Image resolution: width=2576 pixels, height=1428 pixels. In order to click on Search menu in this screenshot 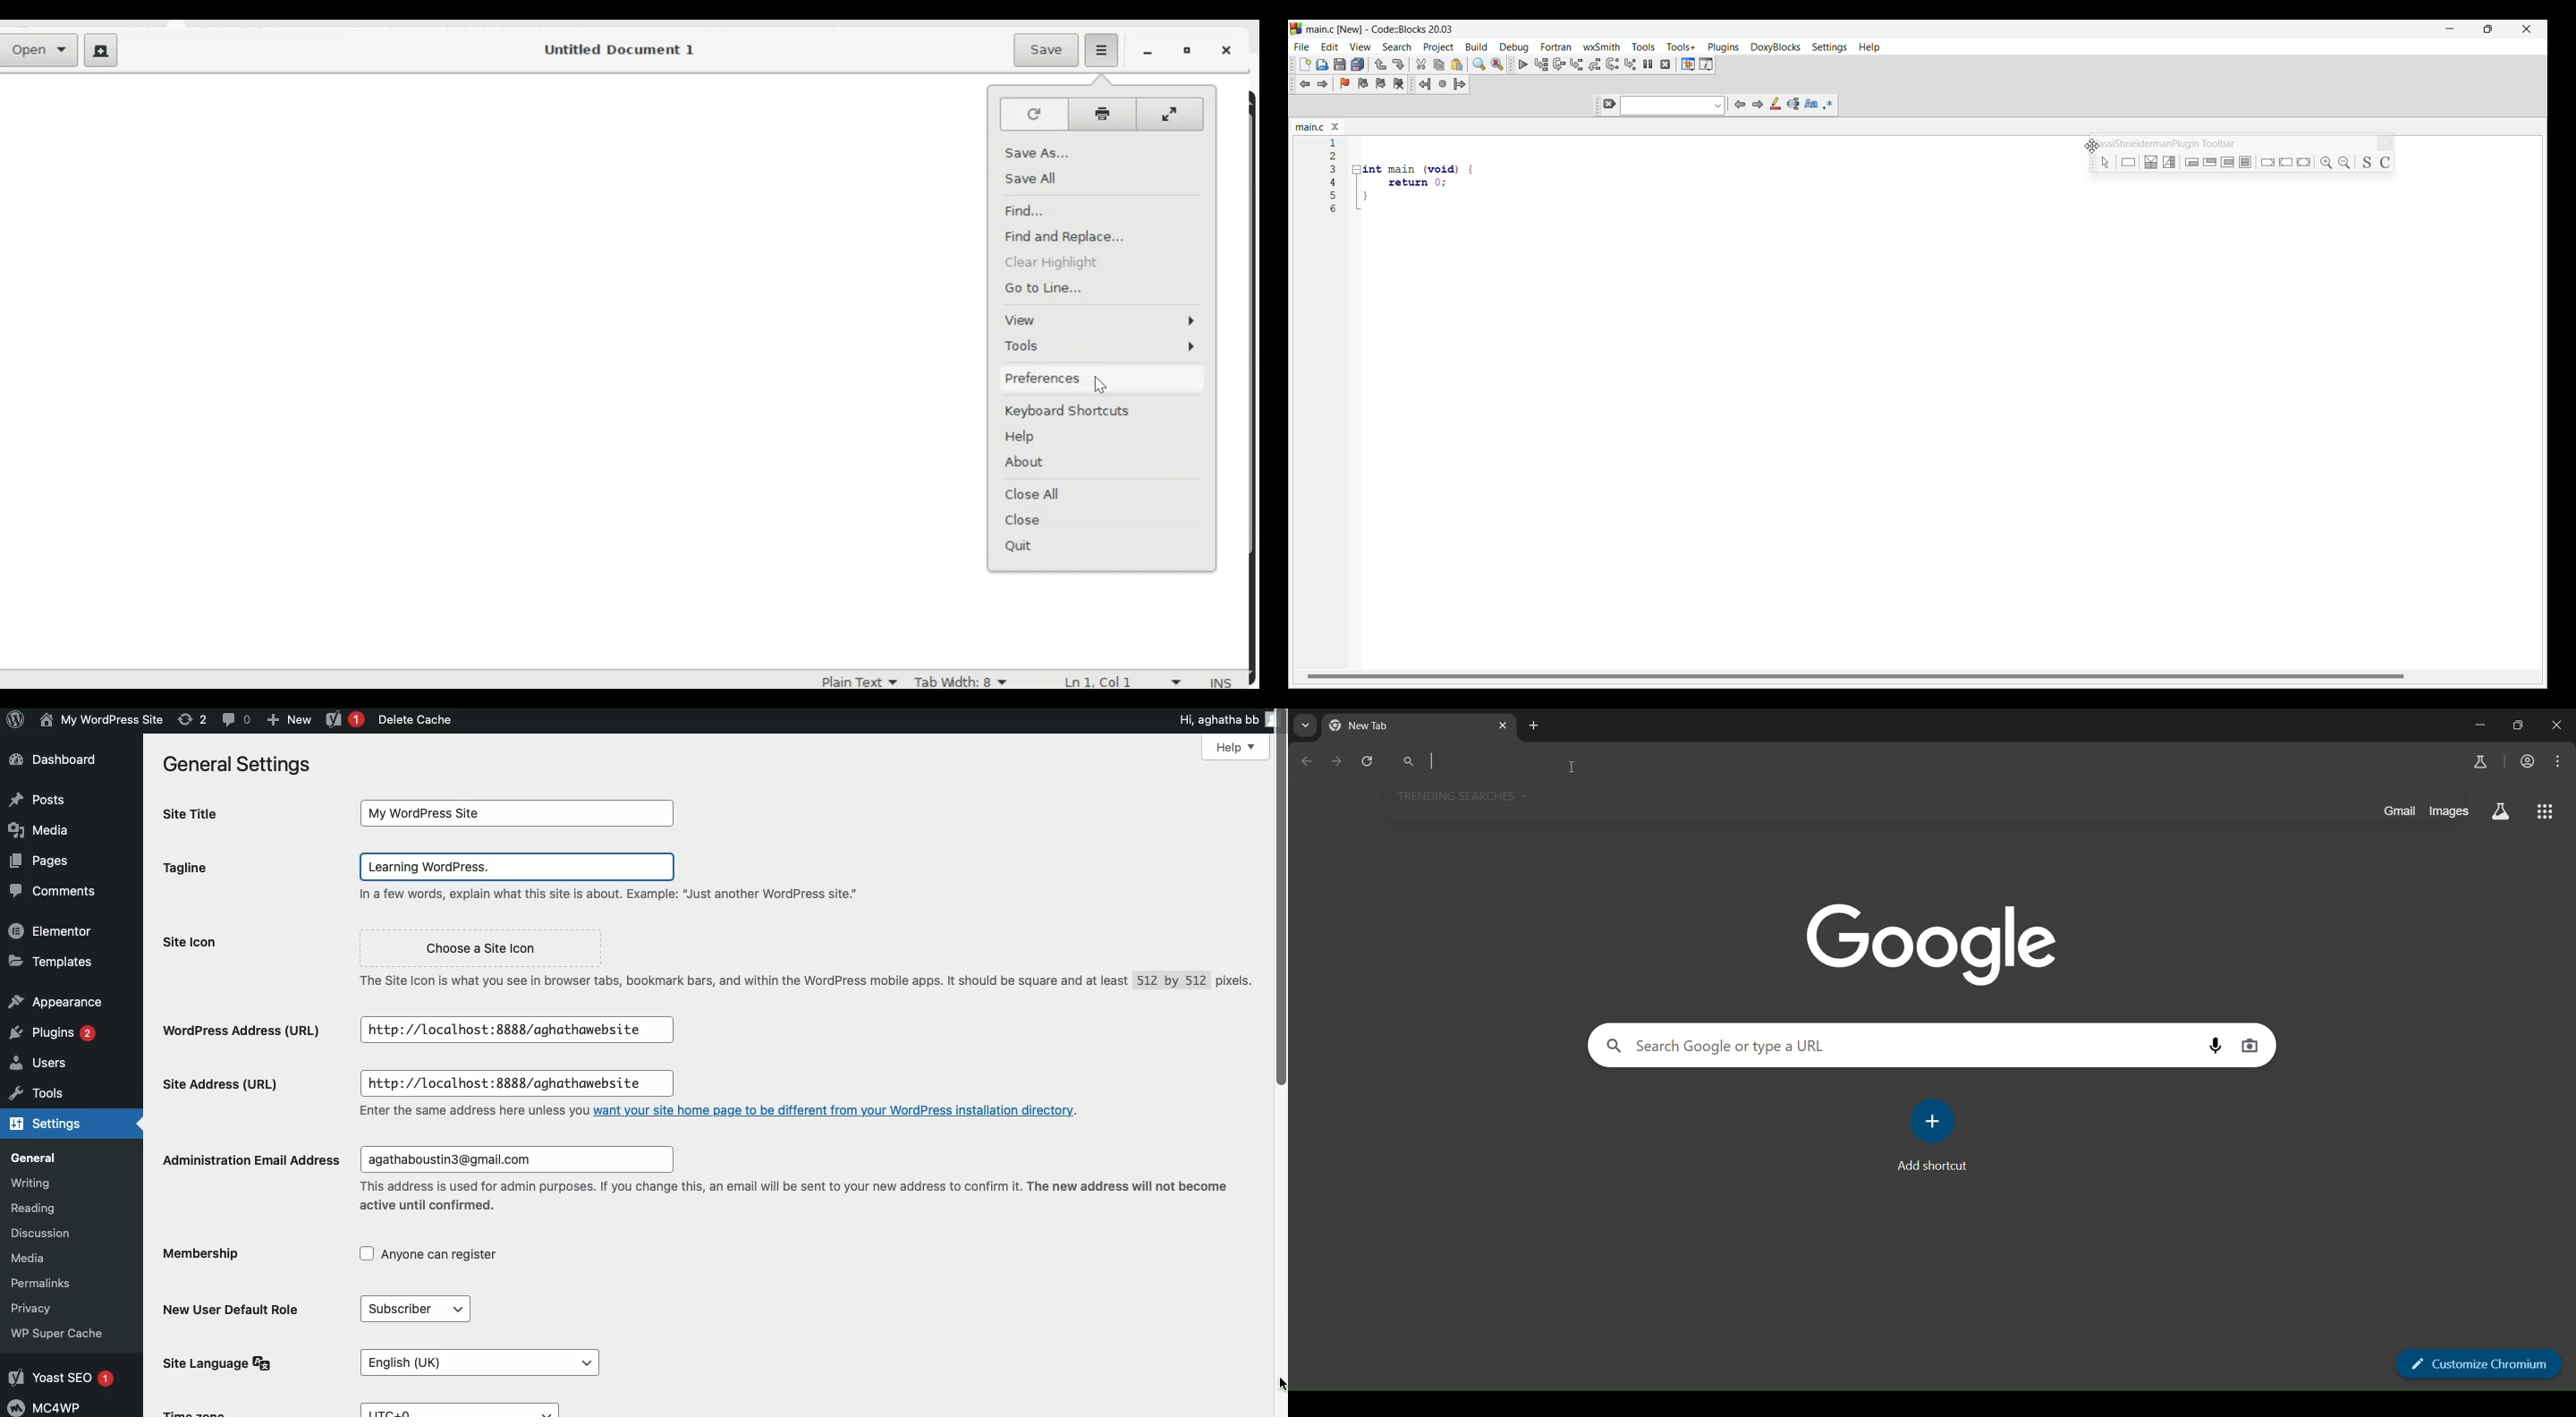, I will do `click(1398, 47)`.